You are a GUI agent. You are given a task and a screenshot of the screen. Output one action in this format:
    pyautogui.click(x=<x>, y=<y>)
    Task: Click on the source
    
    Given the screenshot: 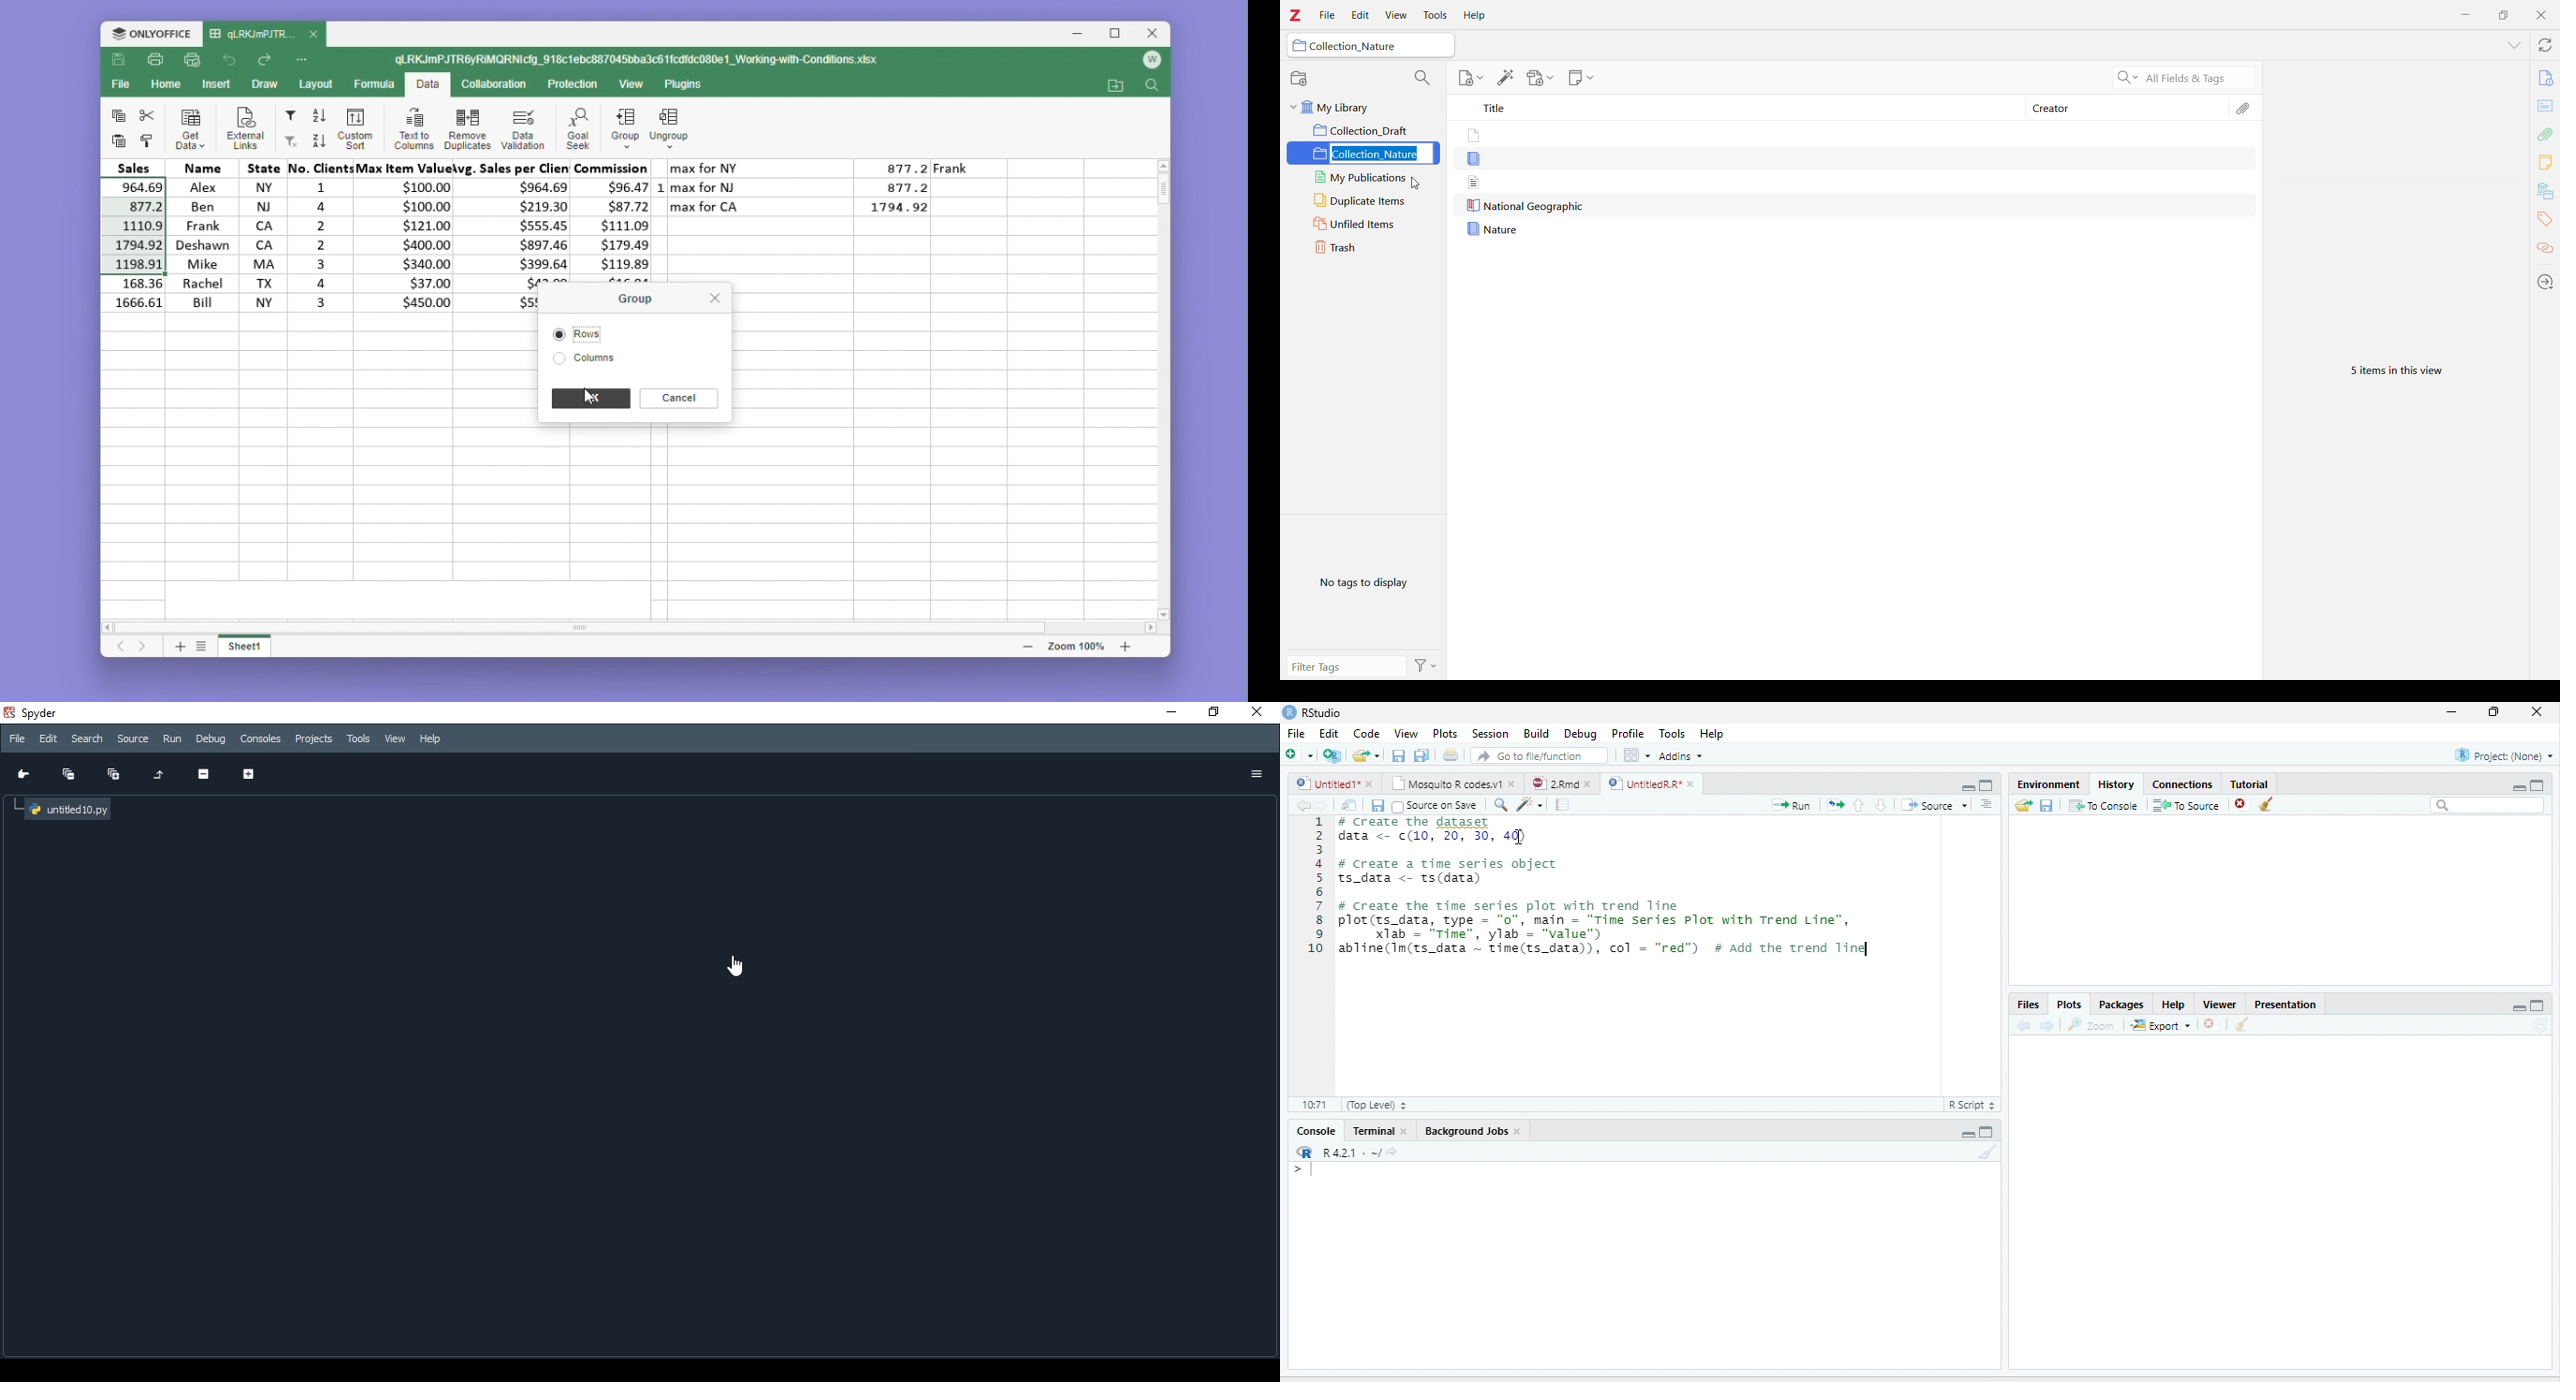 What is the action you would take?
    pyautogui.click(x=134, y=740)
    